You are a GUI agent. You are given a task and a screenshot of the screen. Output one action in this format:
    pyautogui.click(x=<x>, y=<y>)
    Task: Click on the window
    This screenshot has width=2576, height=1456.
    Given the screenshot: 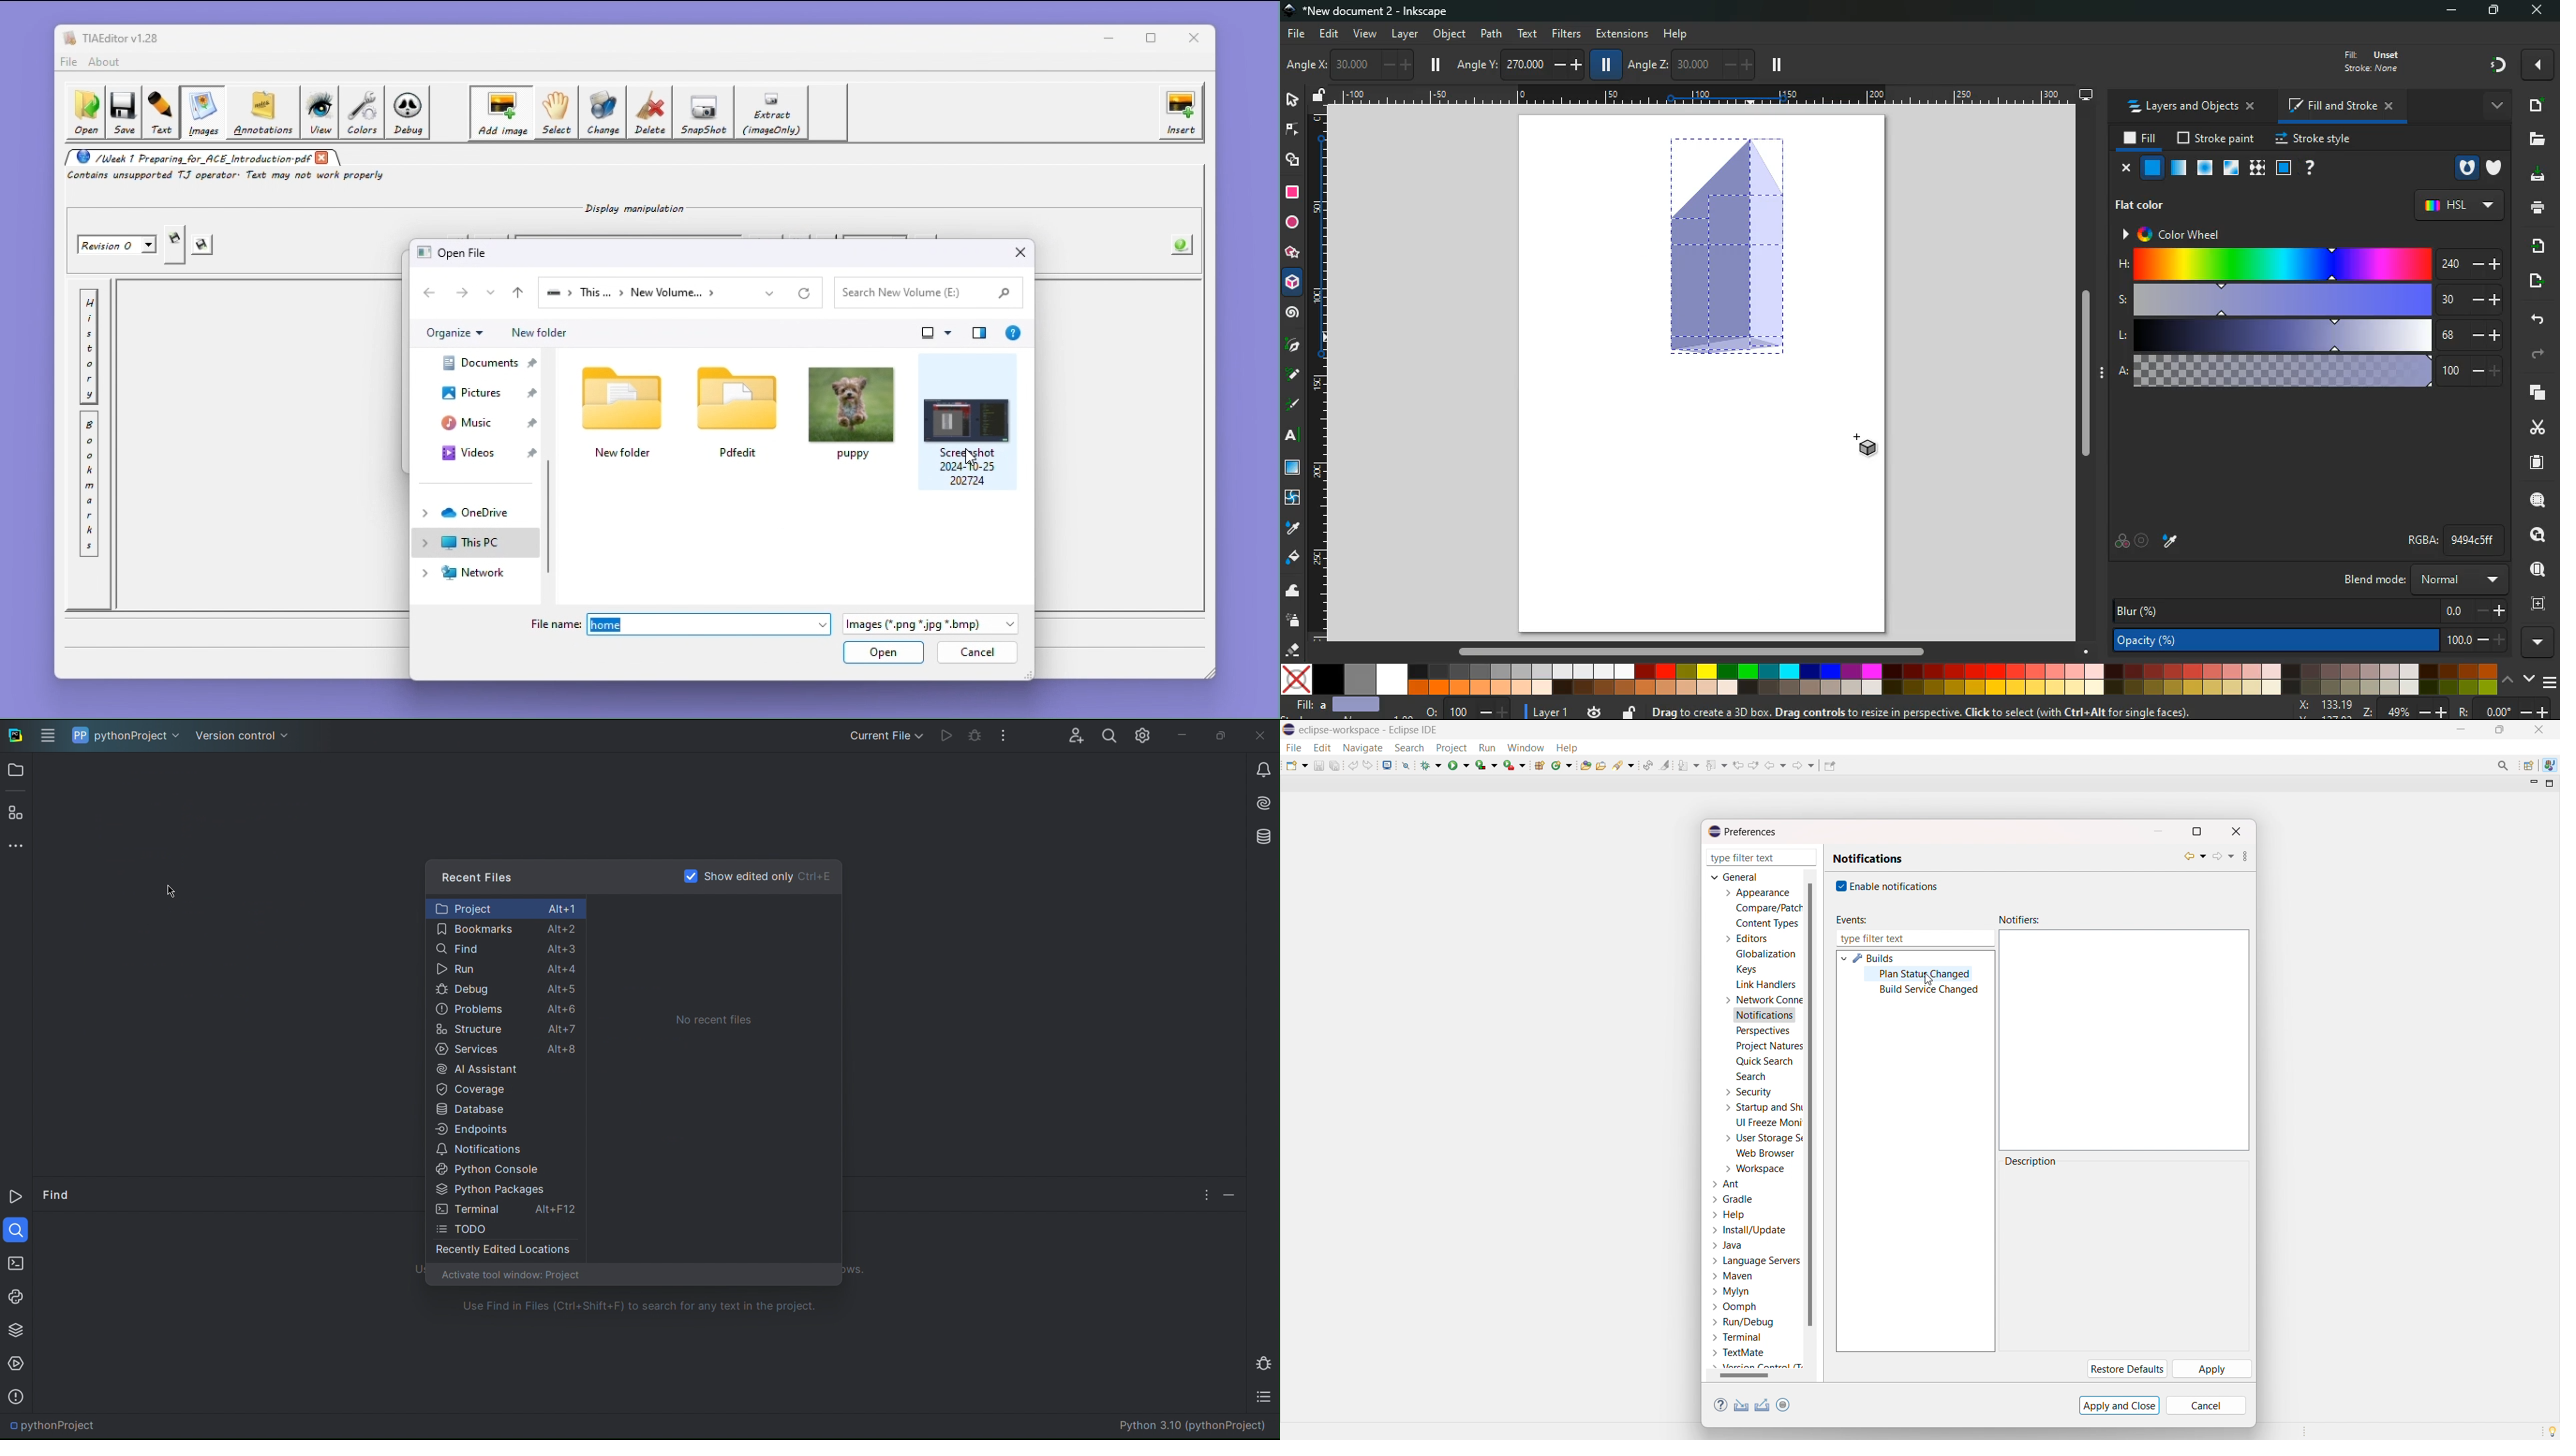 What is the action you would take?
    pyautogui.click(x=1294, y=469)
    